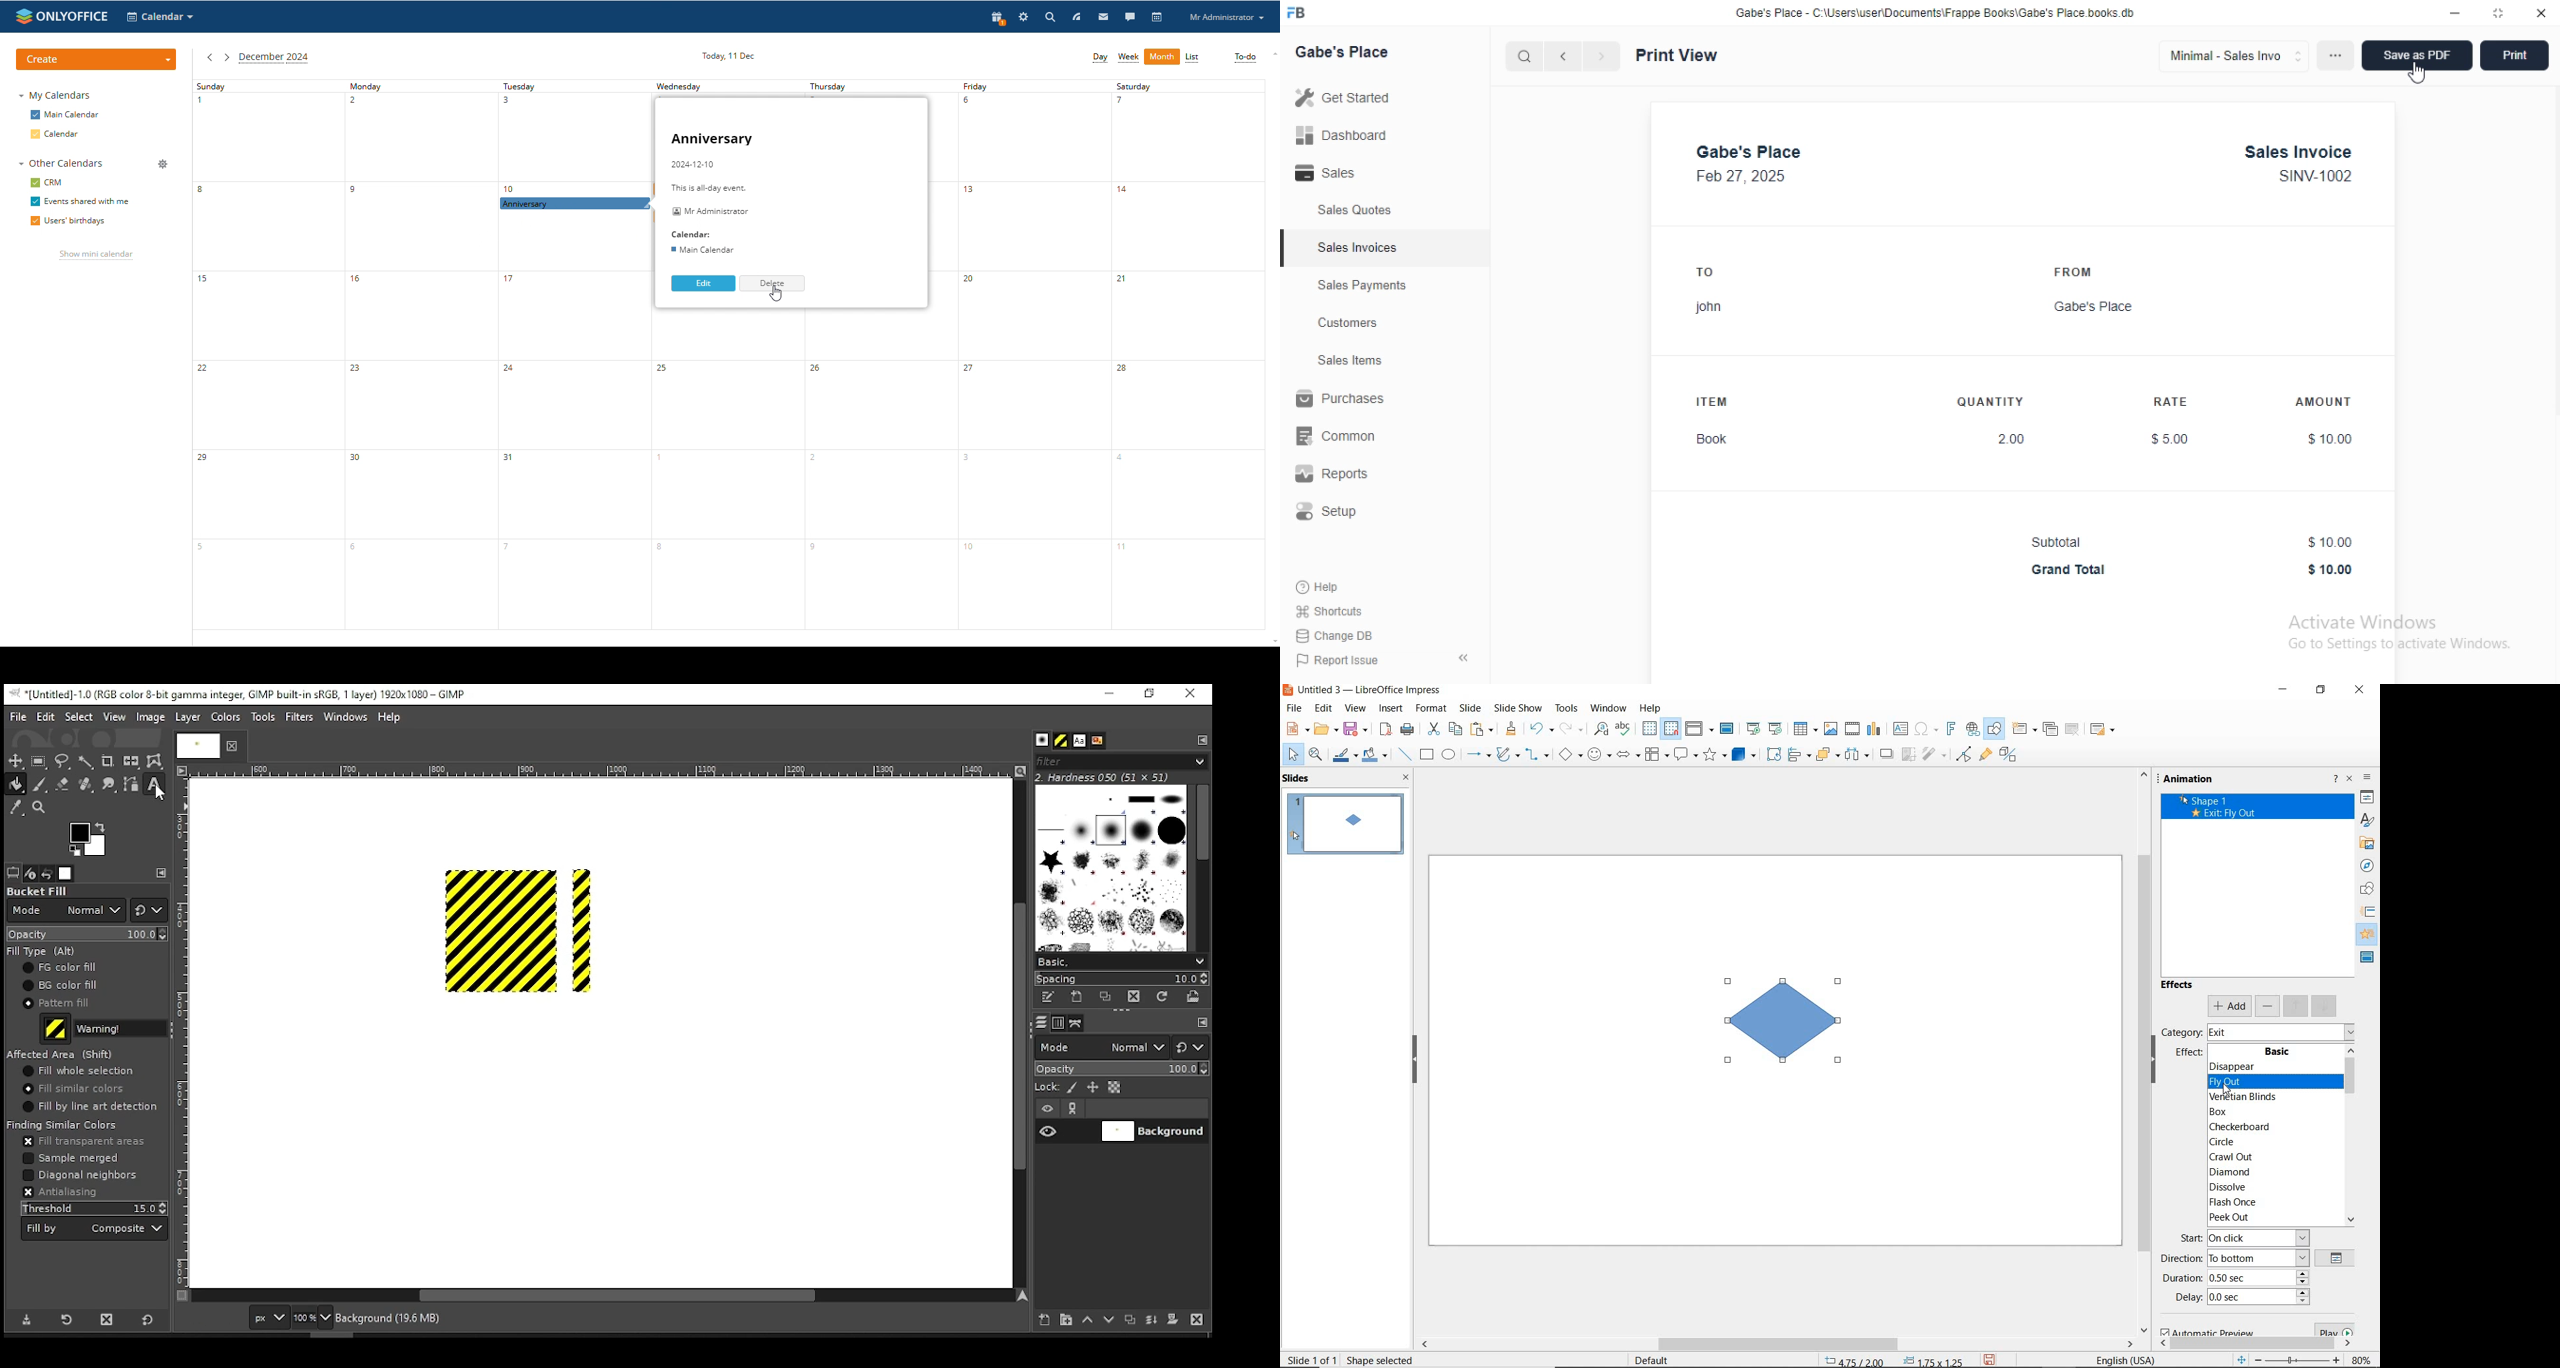 The width and height of the screenshot is (2576, 1372). Describe the element at coordinates (1783, 1342) in the screenshot. I see `scrollbar` at that location.